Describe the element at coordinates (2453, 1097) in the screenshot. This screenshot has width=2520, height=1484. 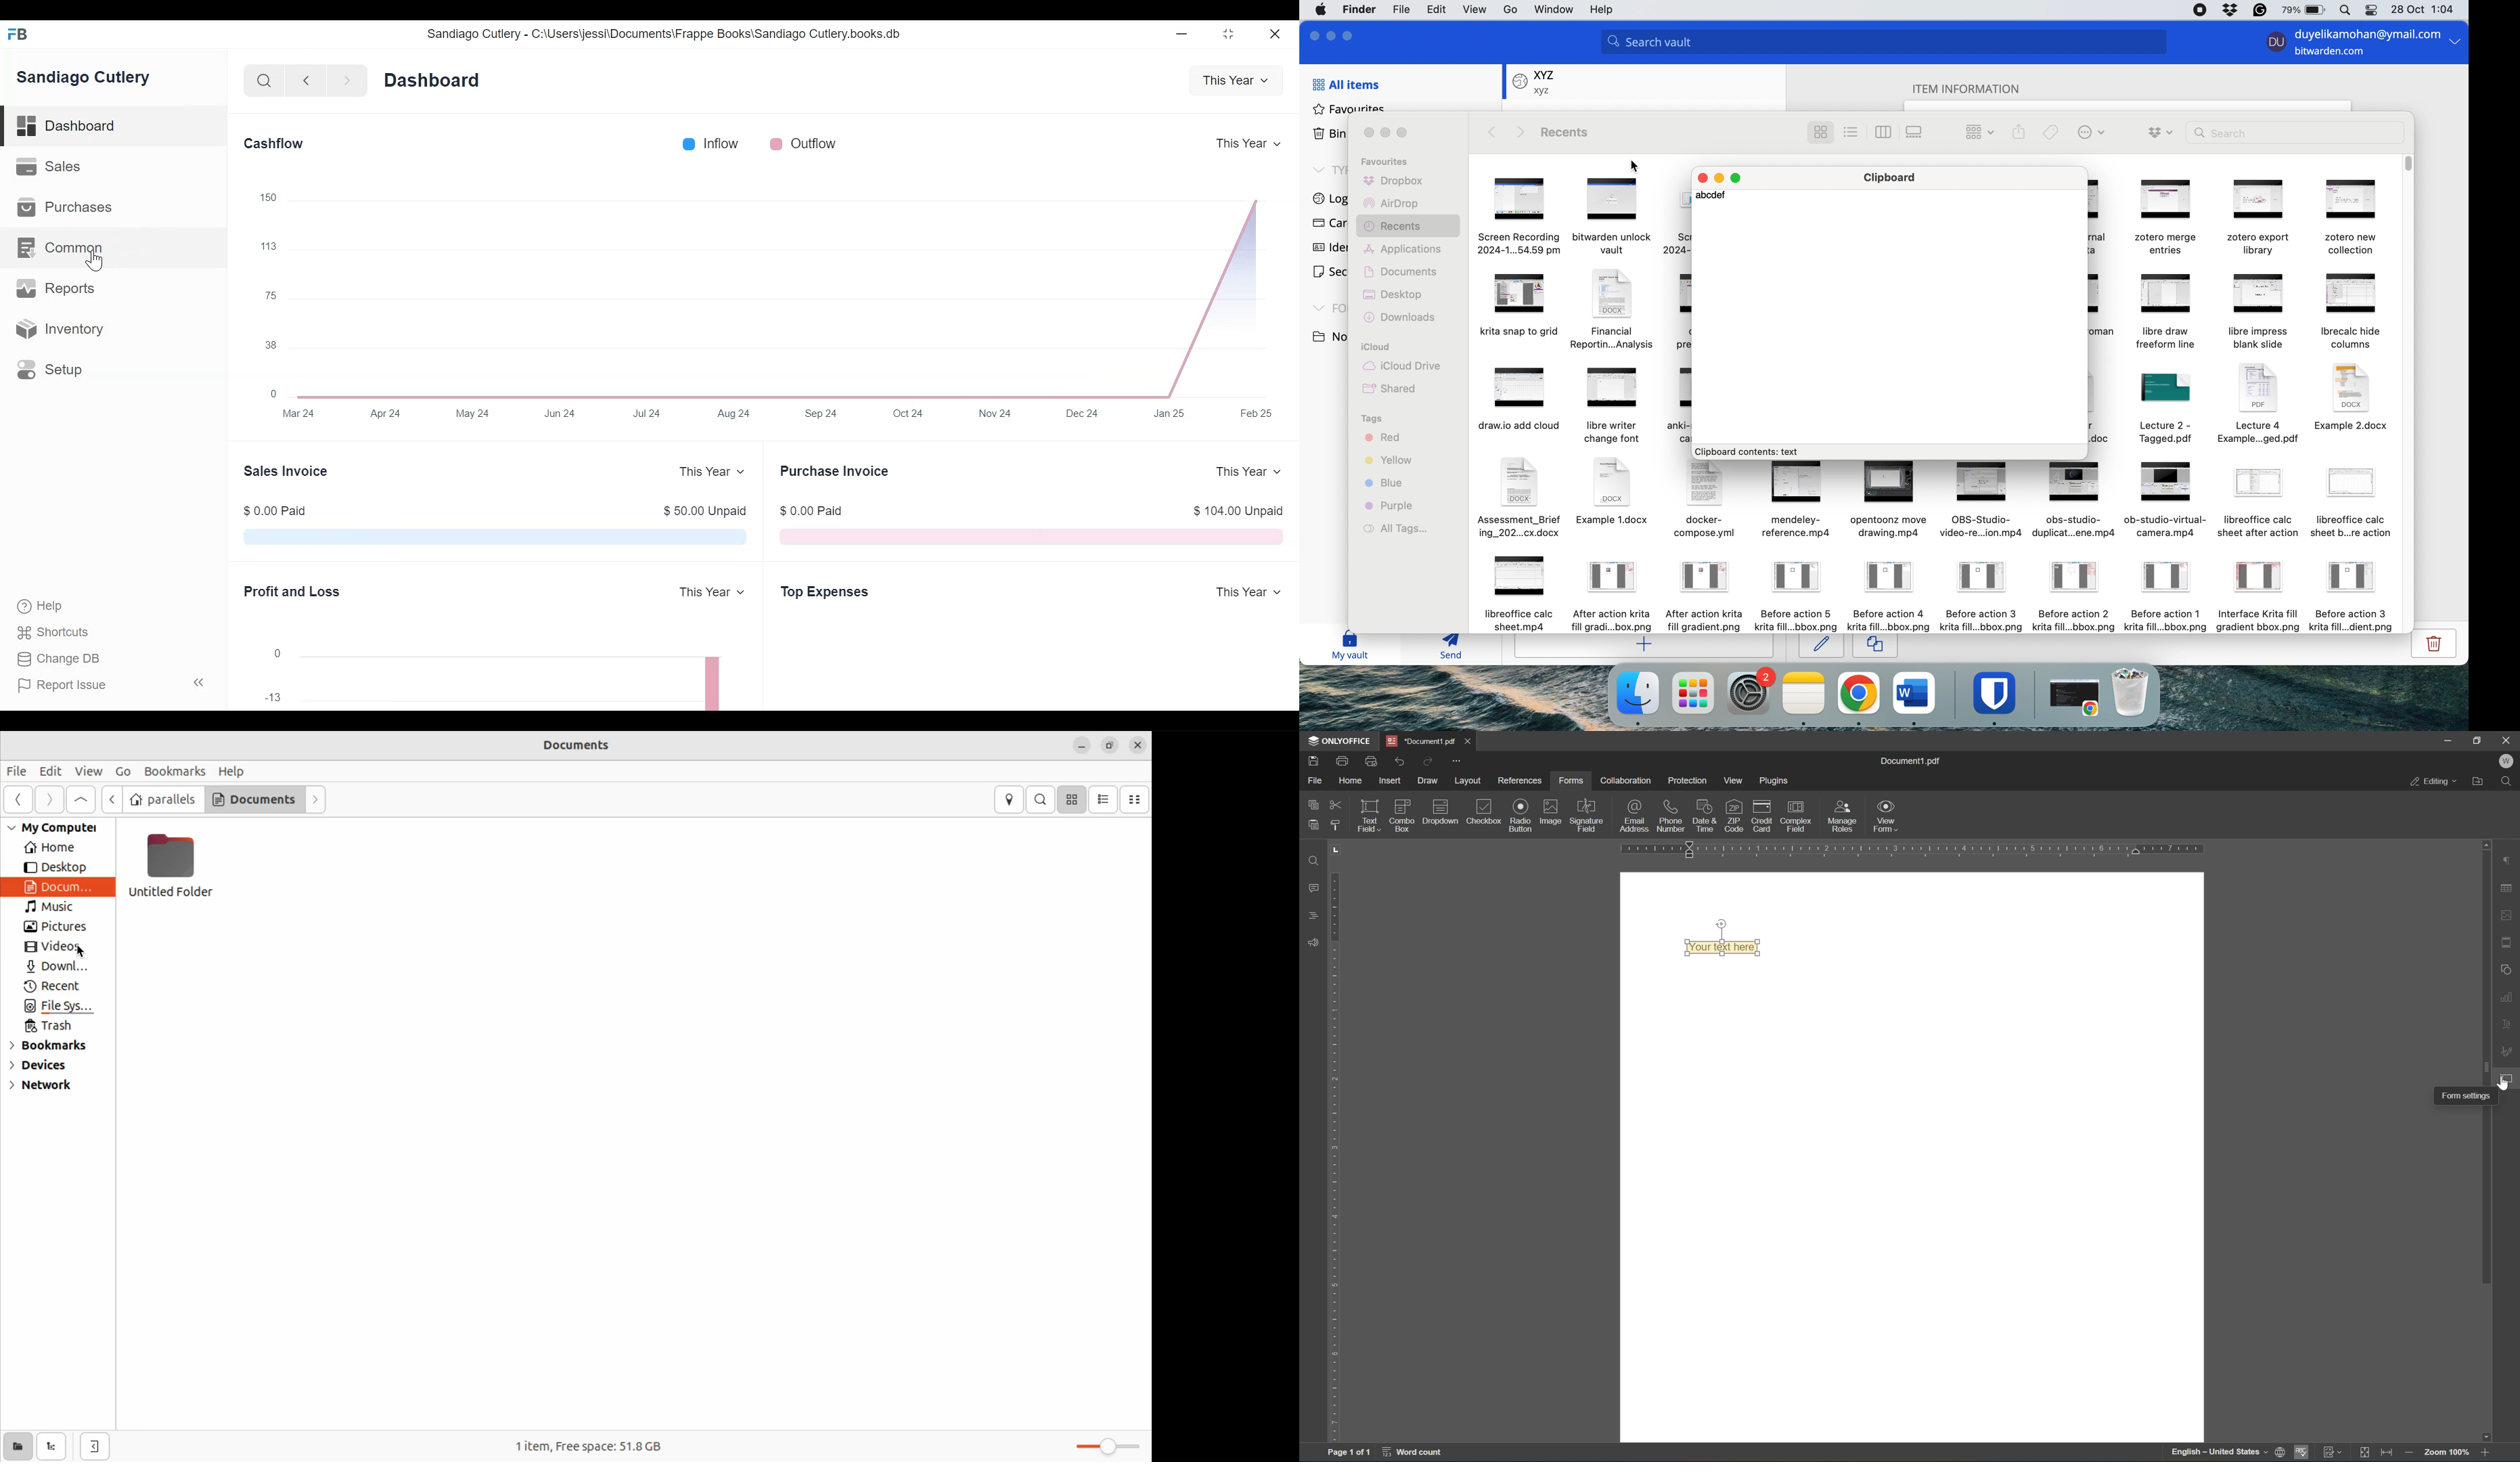
I see `Form settings` at that location.